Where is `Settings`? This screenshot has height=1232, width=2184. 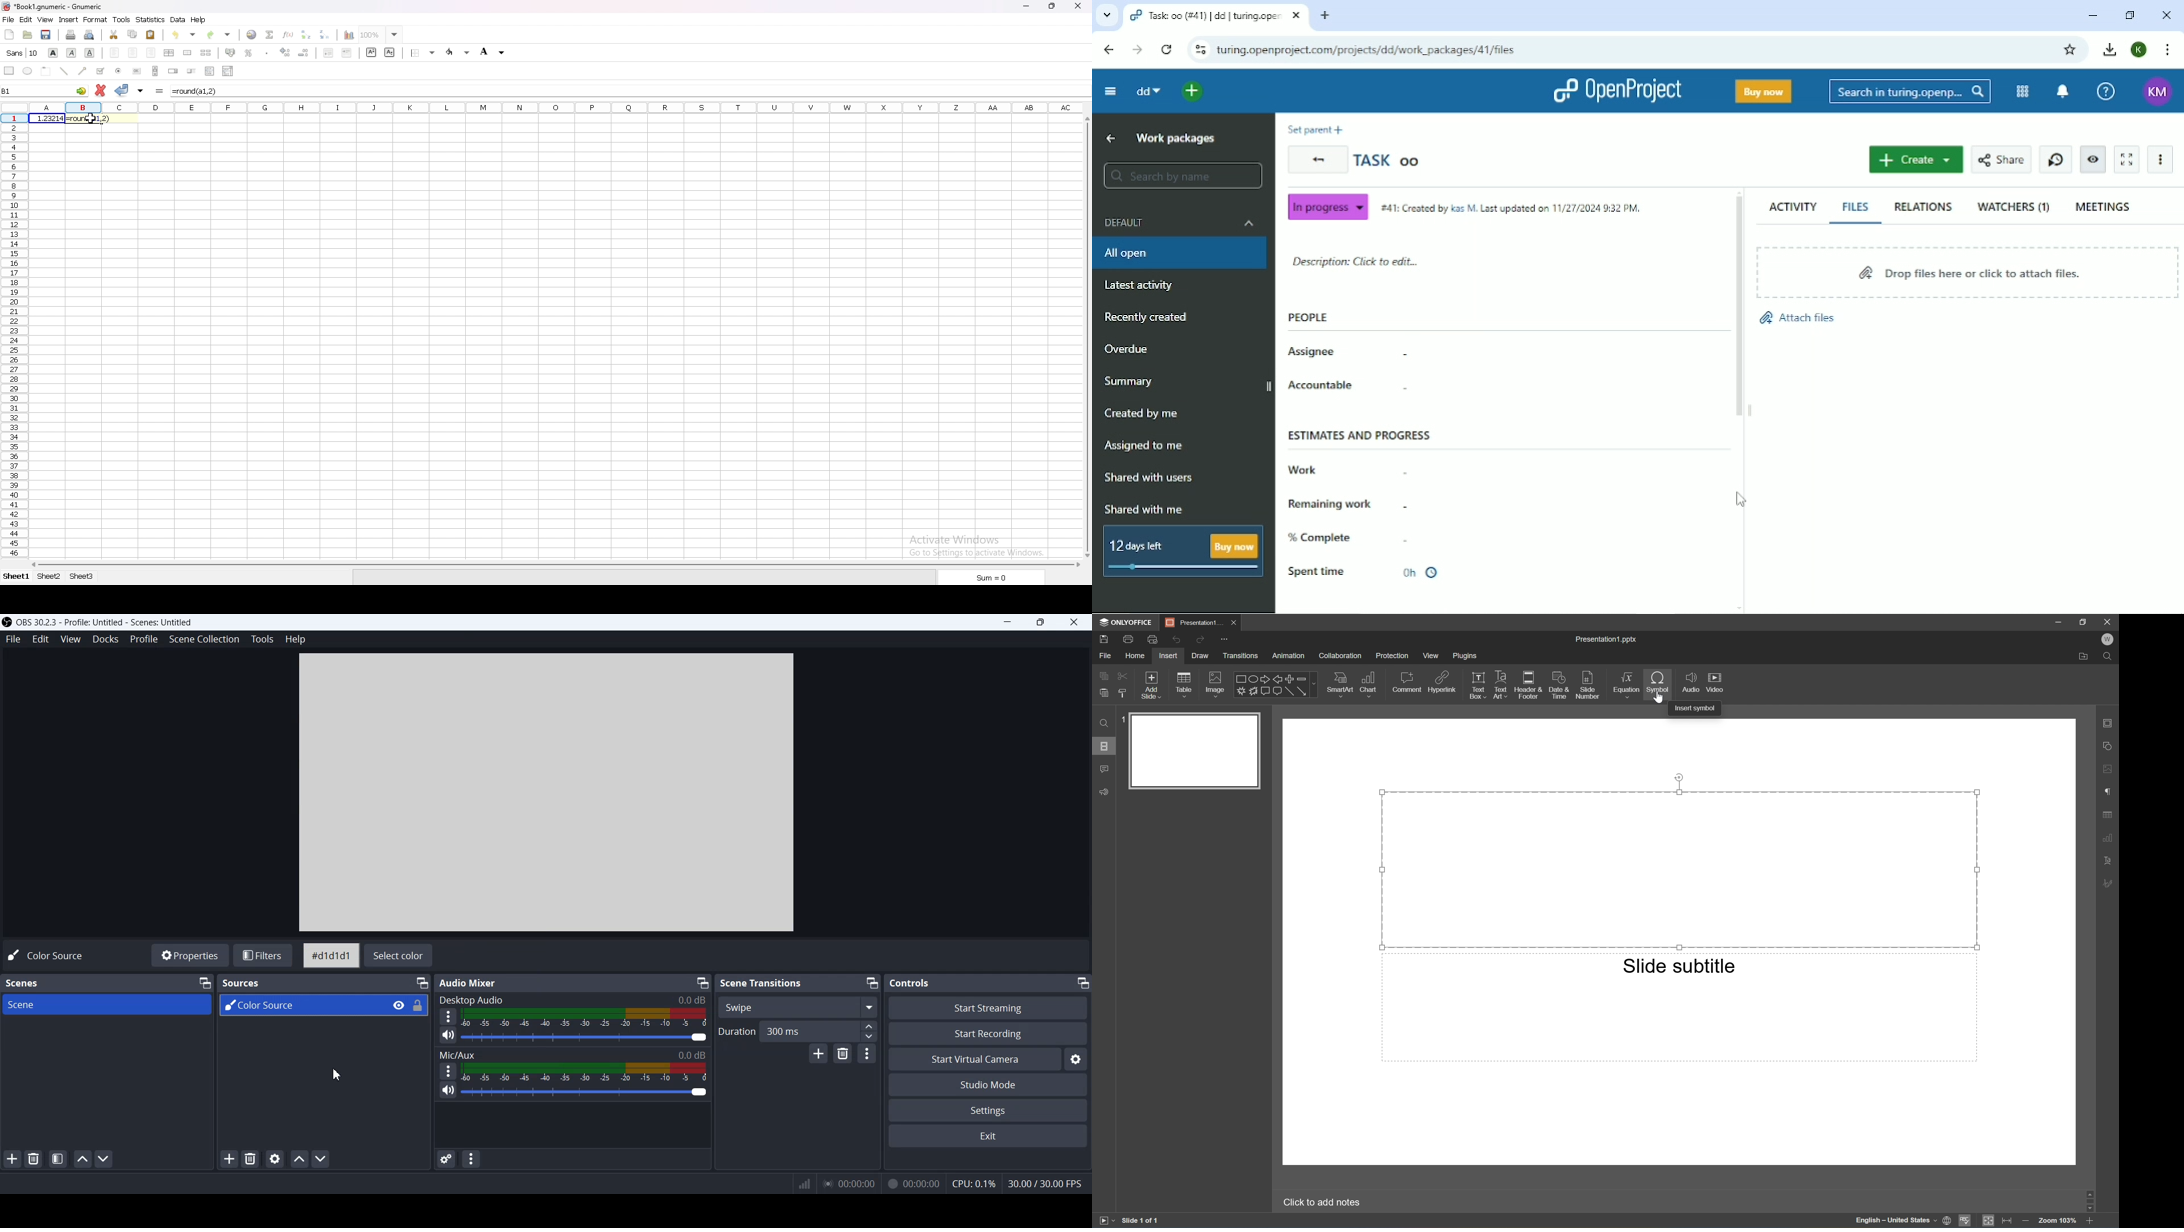
Settings is located at coordinates (988, 1110).